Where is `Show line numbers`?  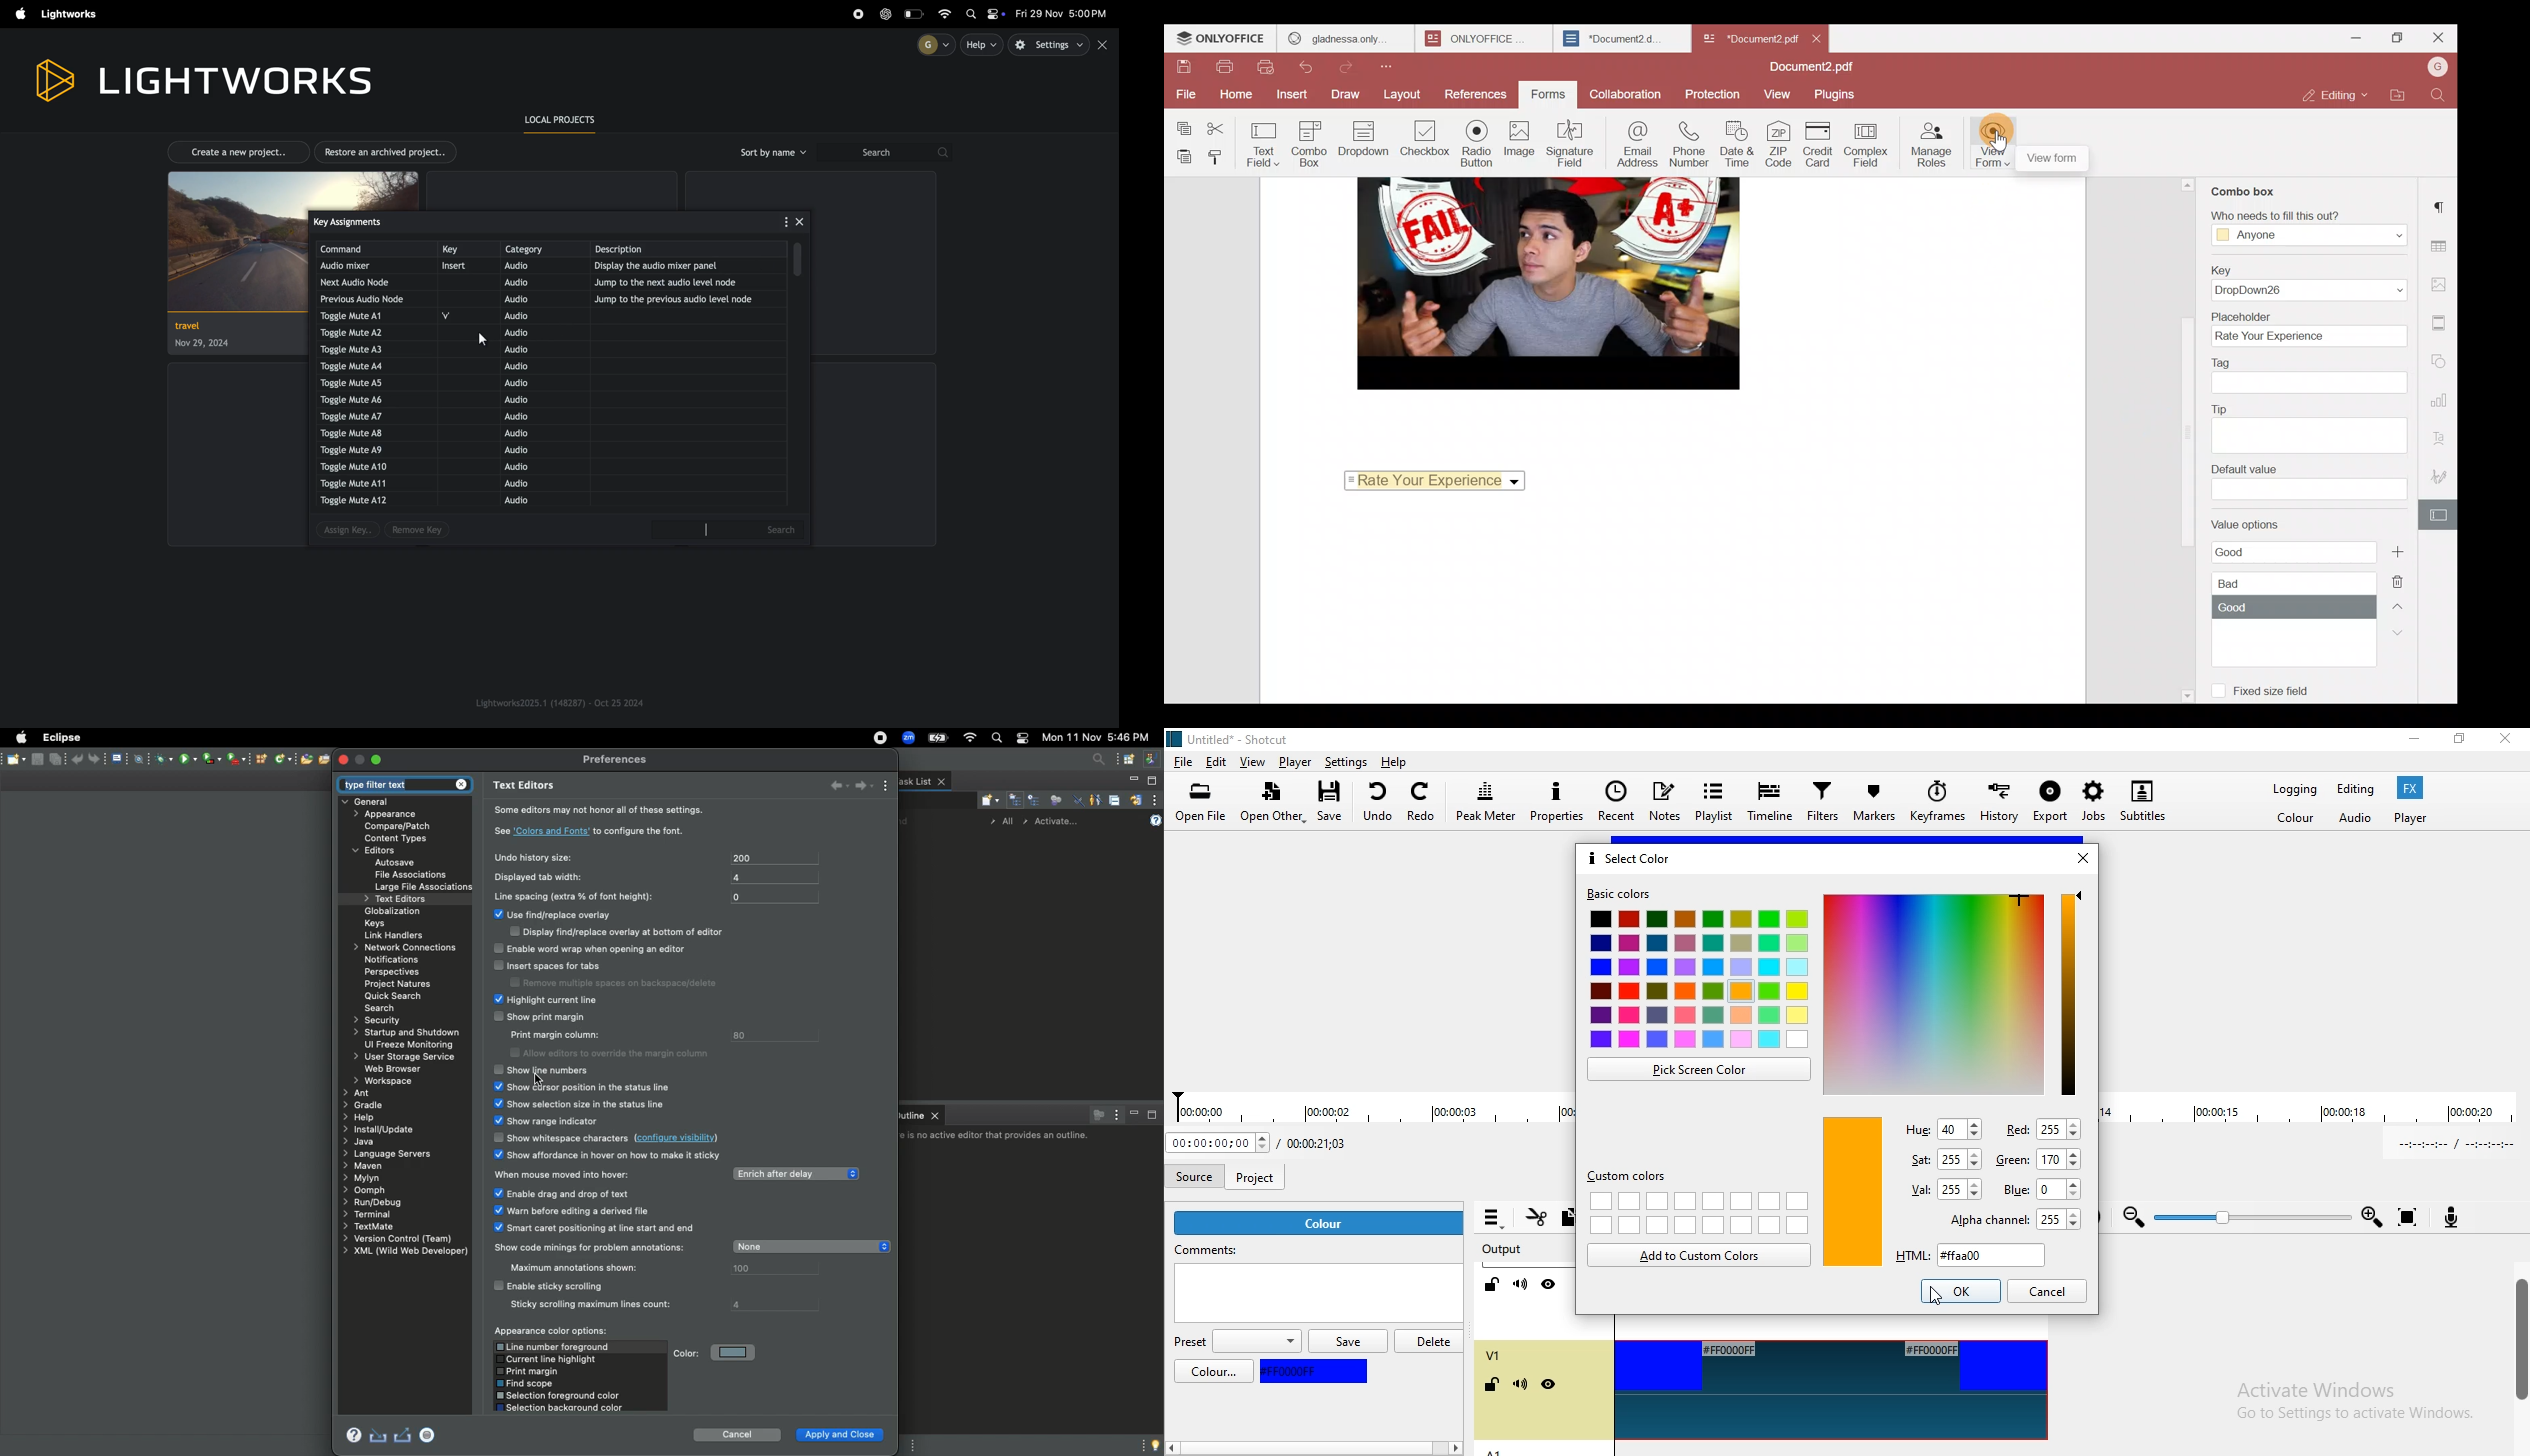
Show line numbers is located at coordinates (544, 1071).